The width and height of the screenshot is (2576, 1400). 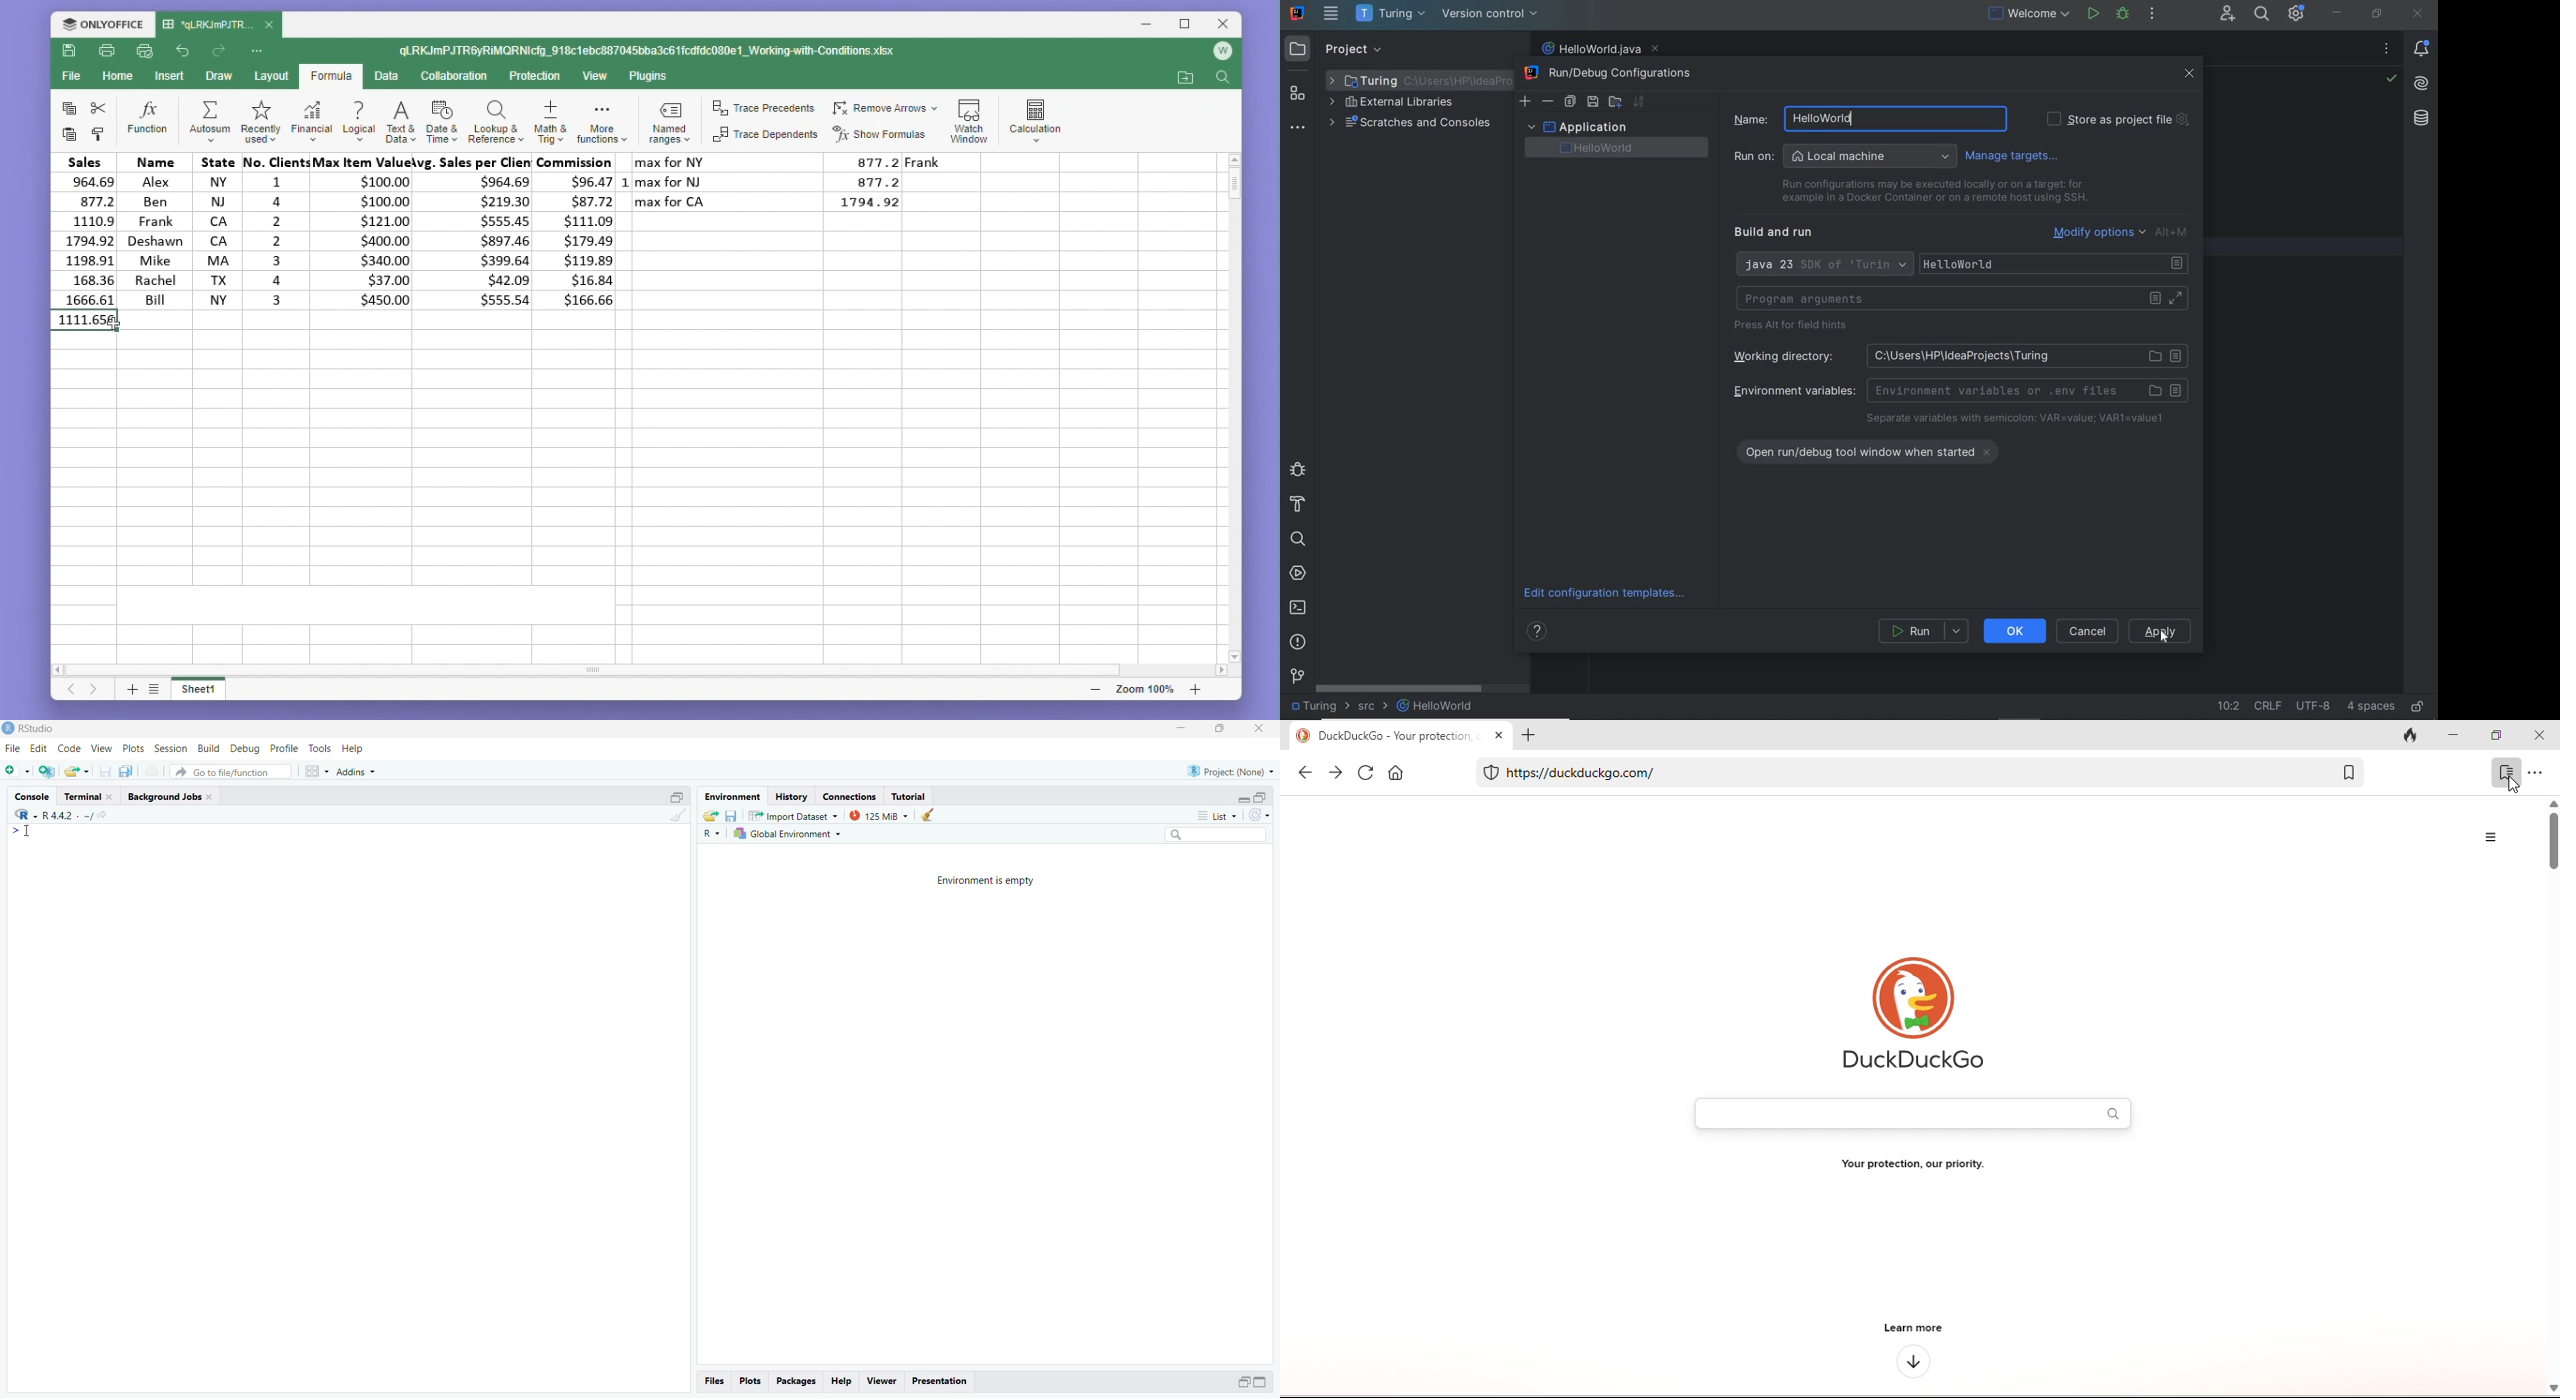 What do you see at coordinates (246, 749) in the screenshot?
I see `Debug` at bounding box center [246, 749].